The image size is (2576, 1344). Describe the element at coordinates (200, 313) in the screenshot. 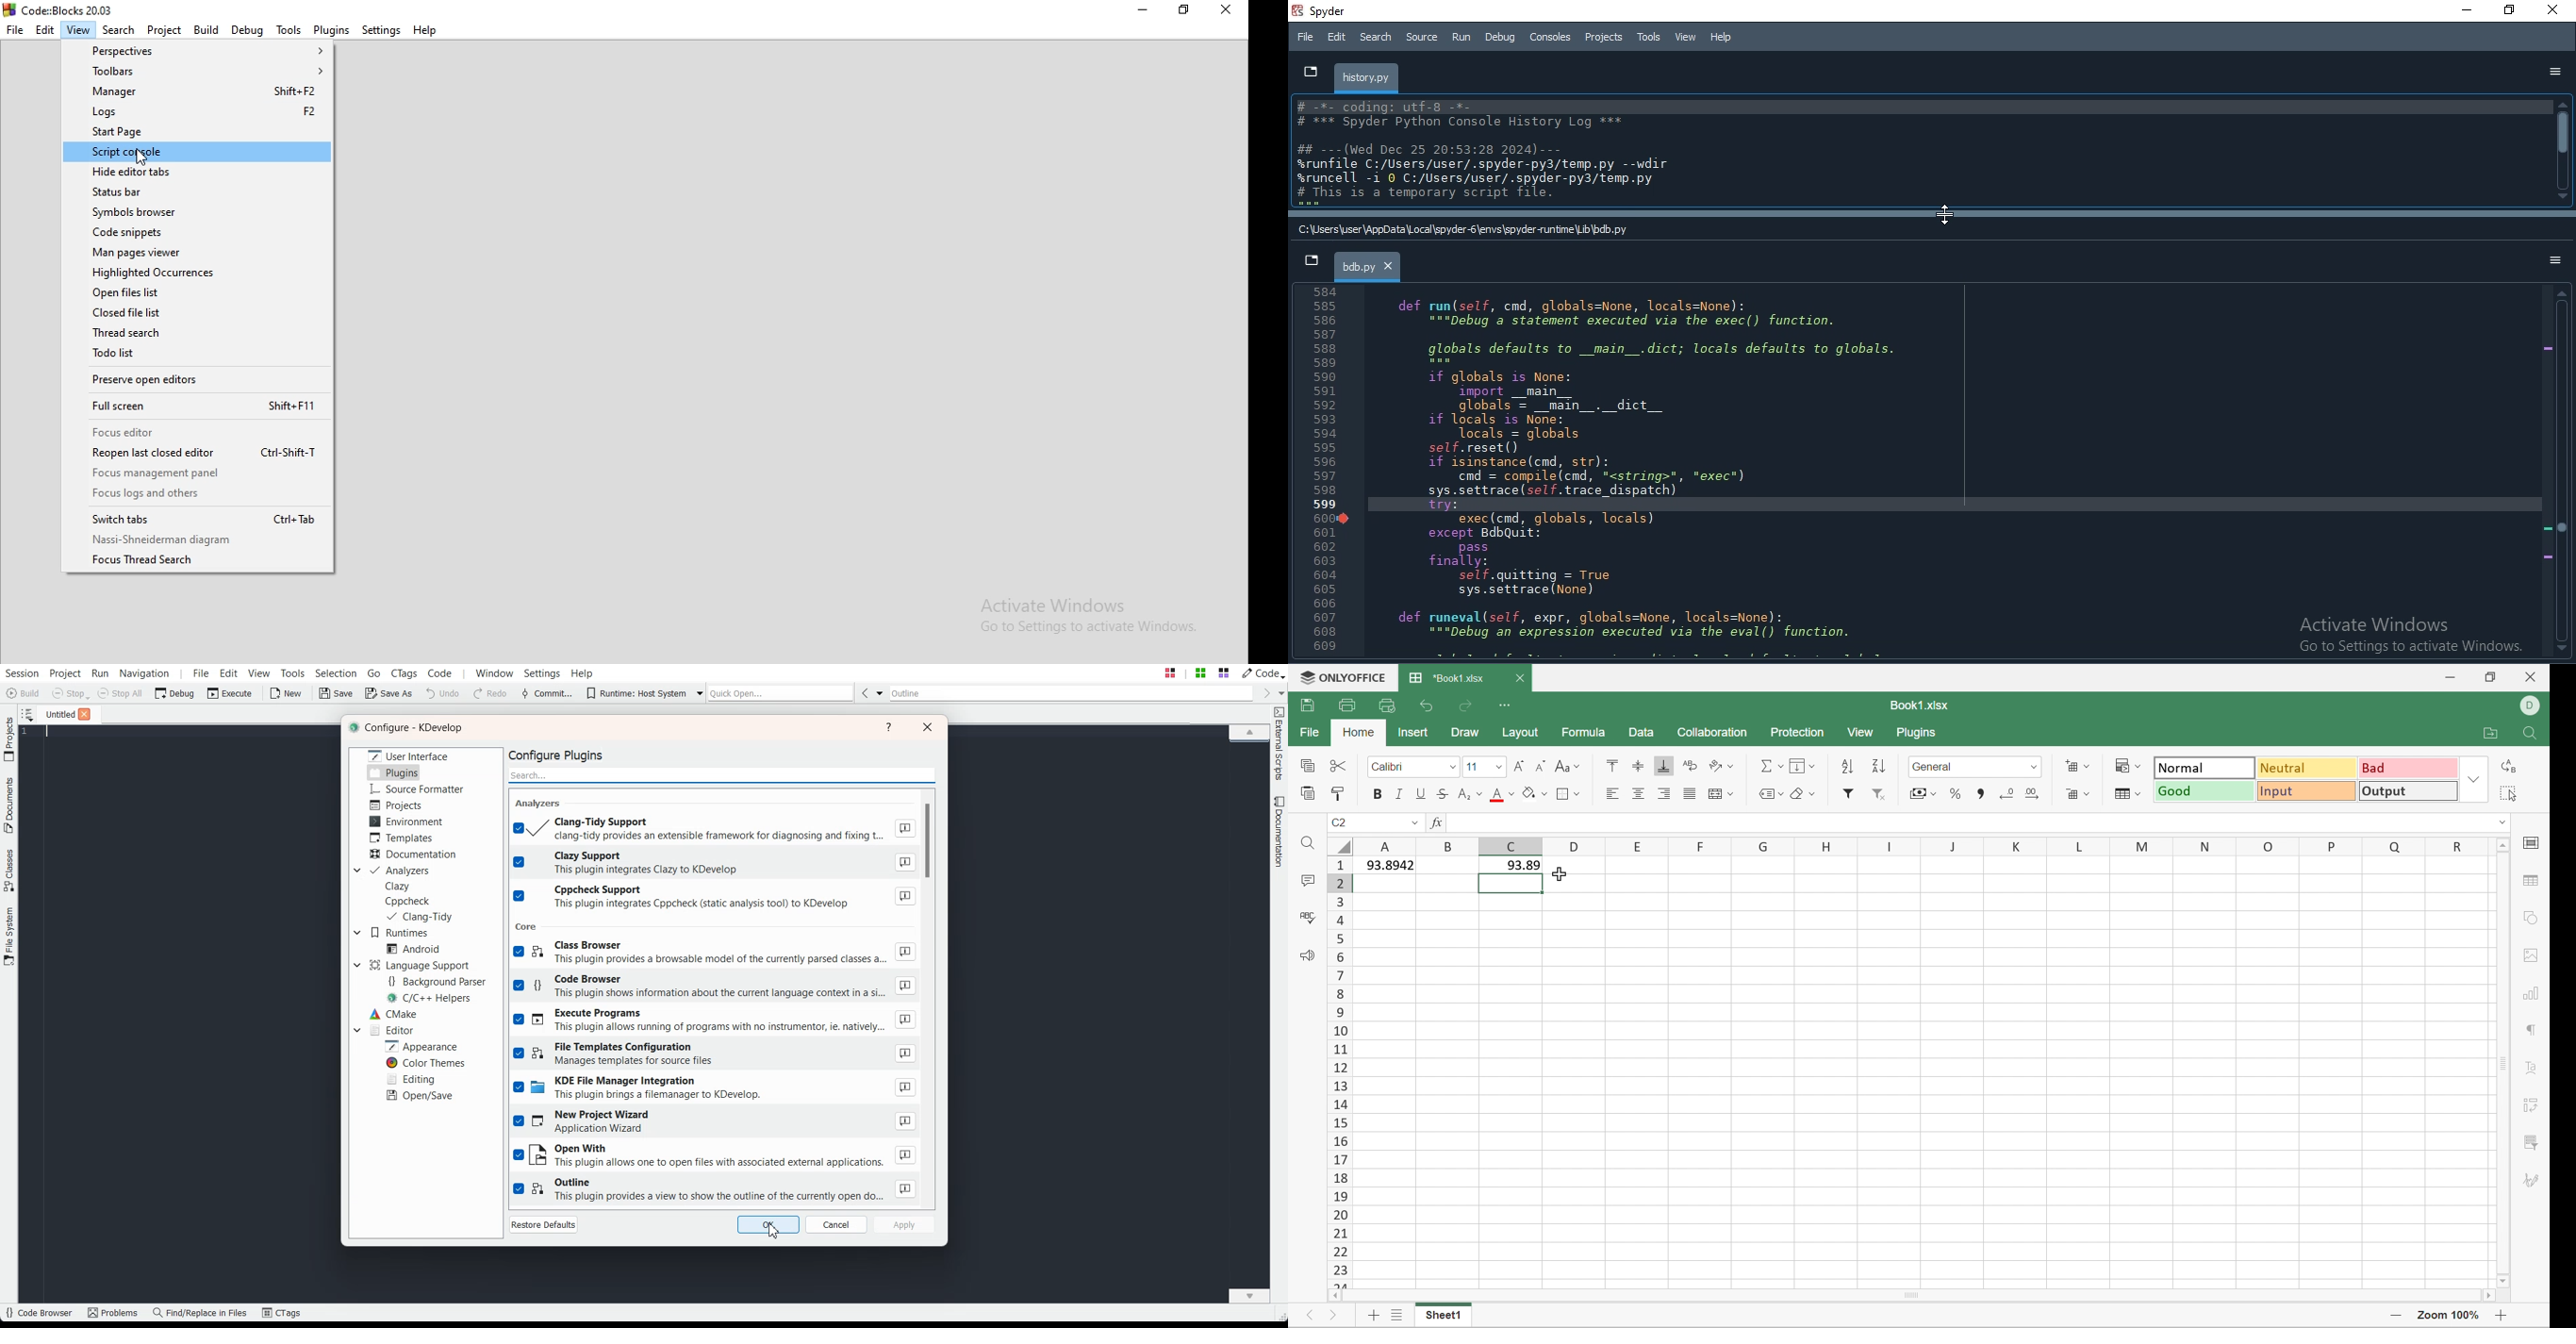

I see `Closed file list` at that location.